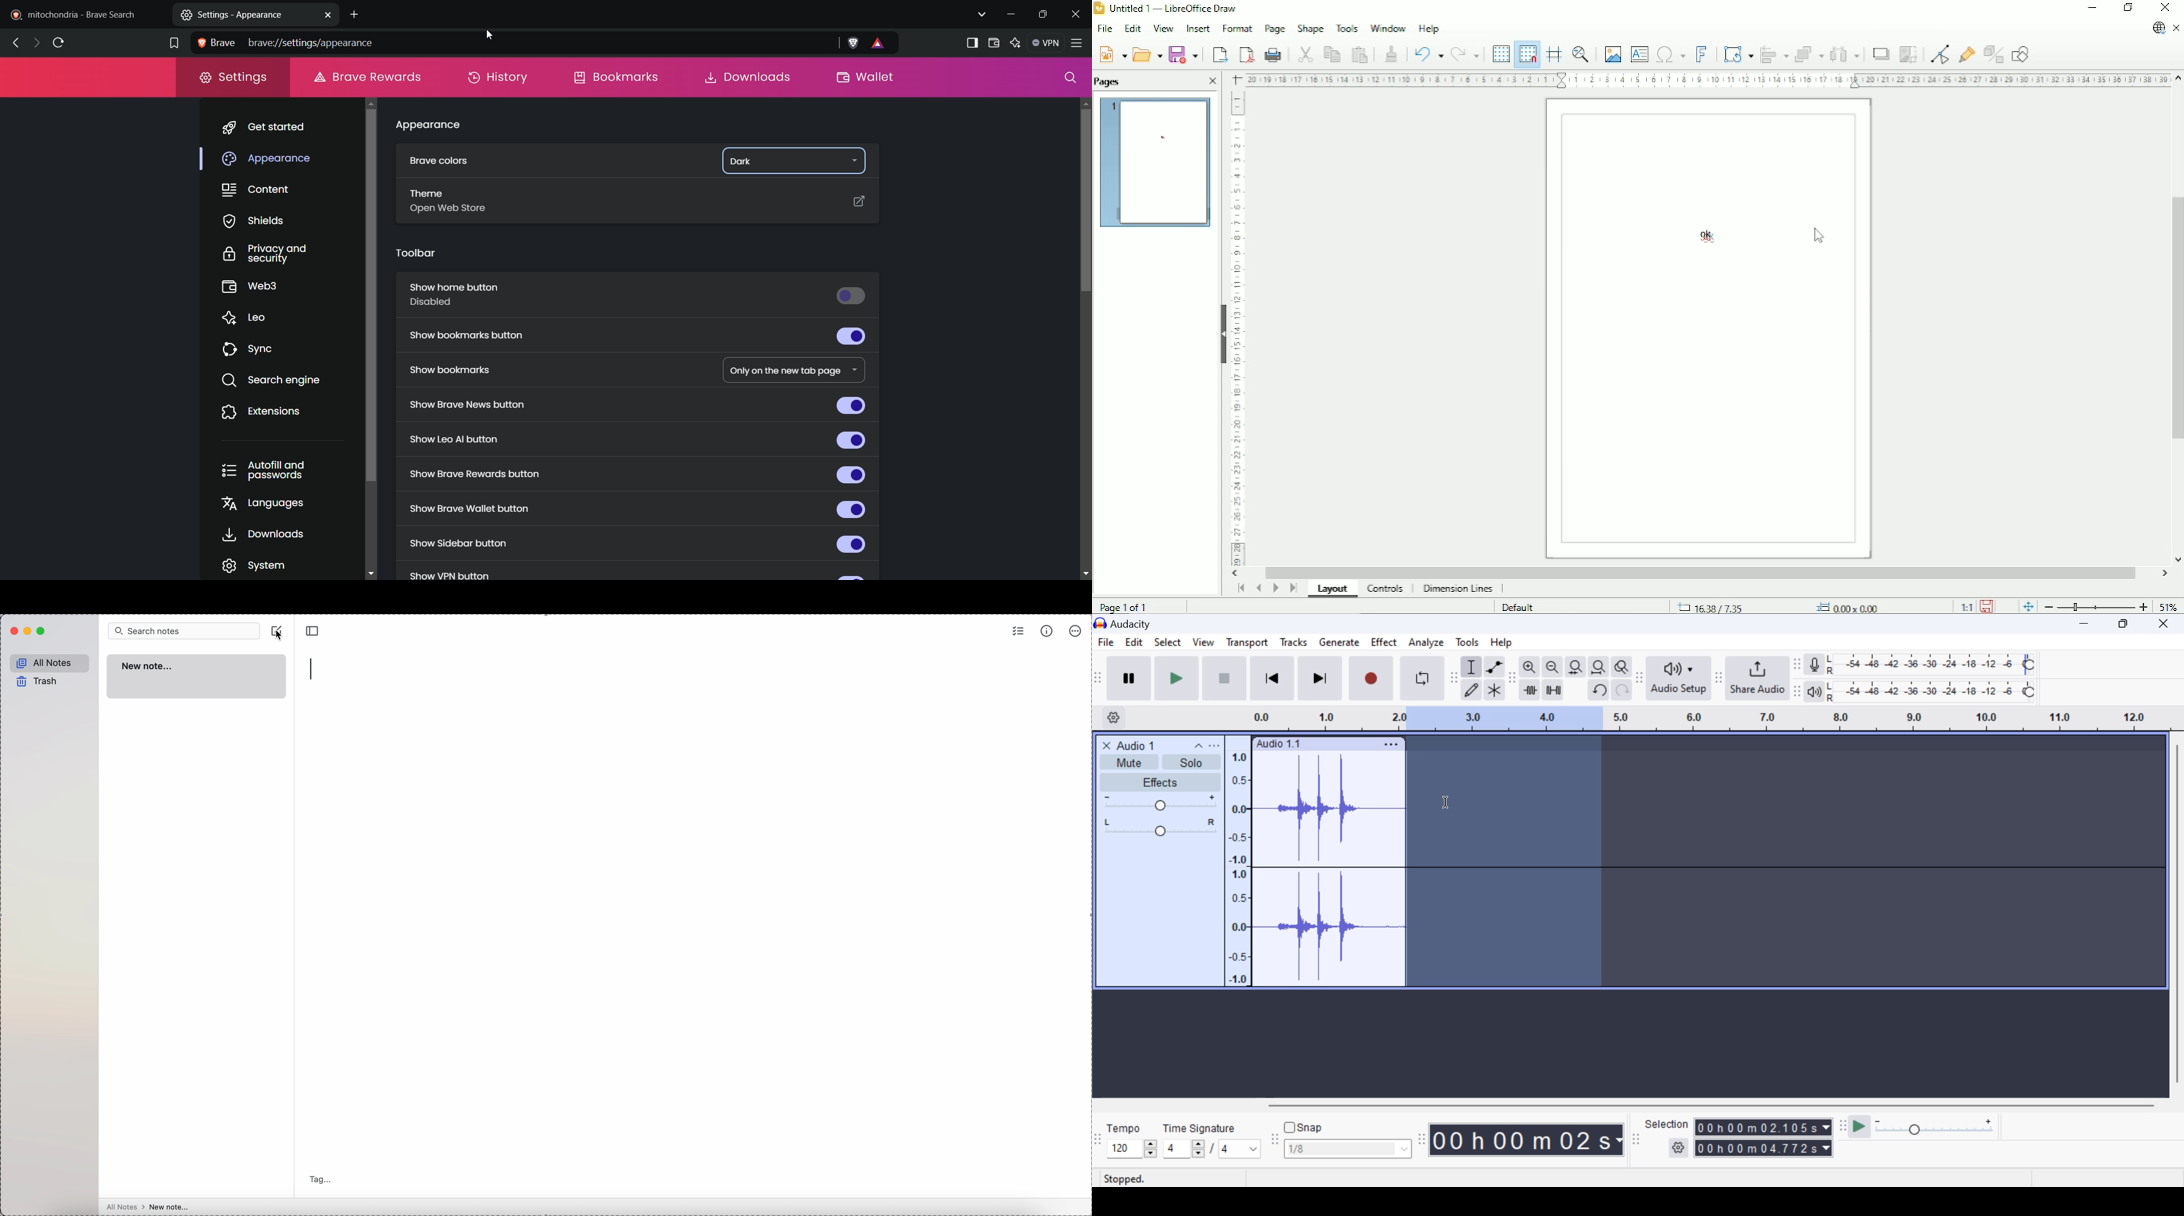 This screenshot has width=2184, height=1232. Describe the element at coordinates (1184, 1149) in the screenshot. I see `increase or decrease time signature` at that location.